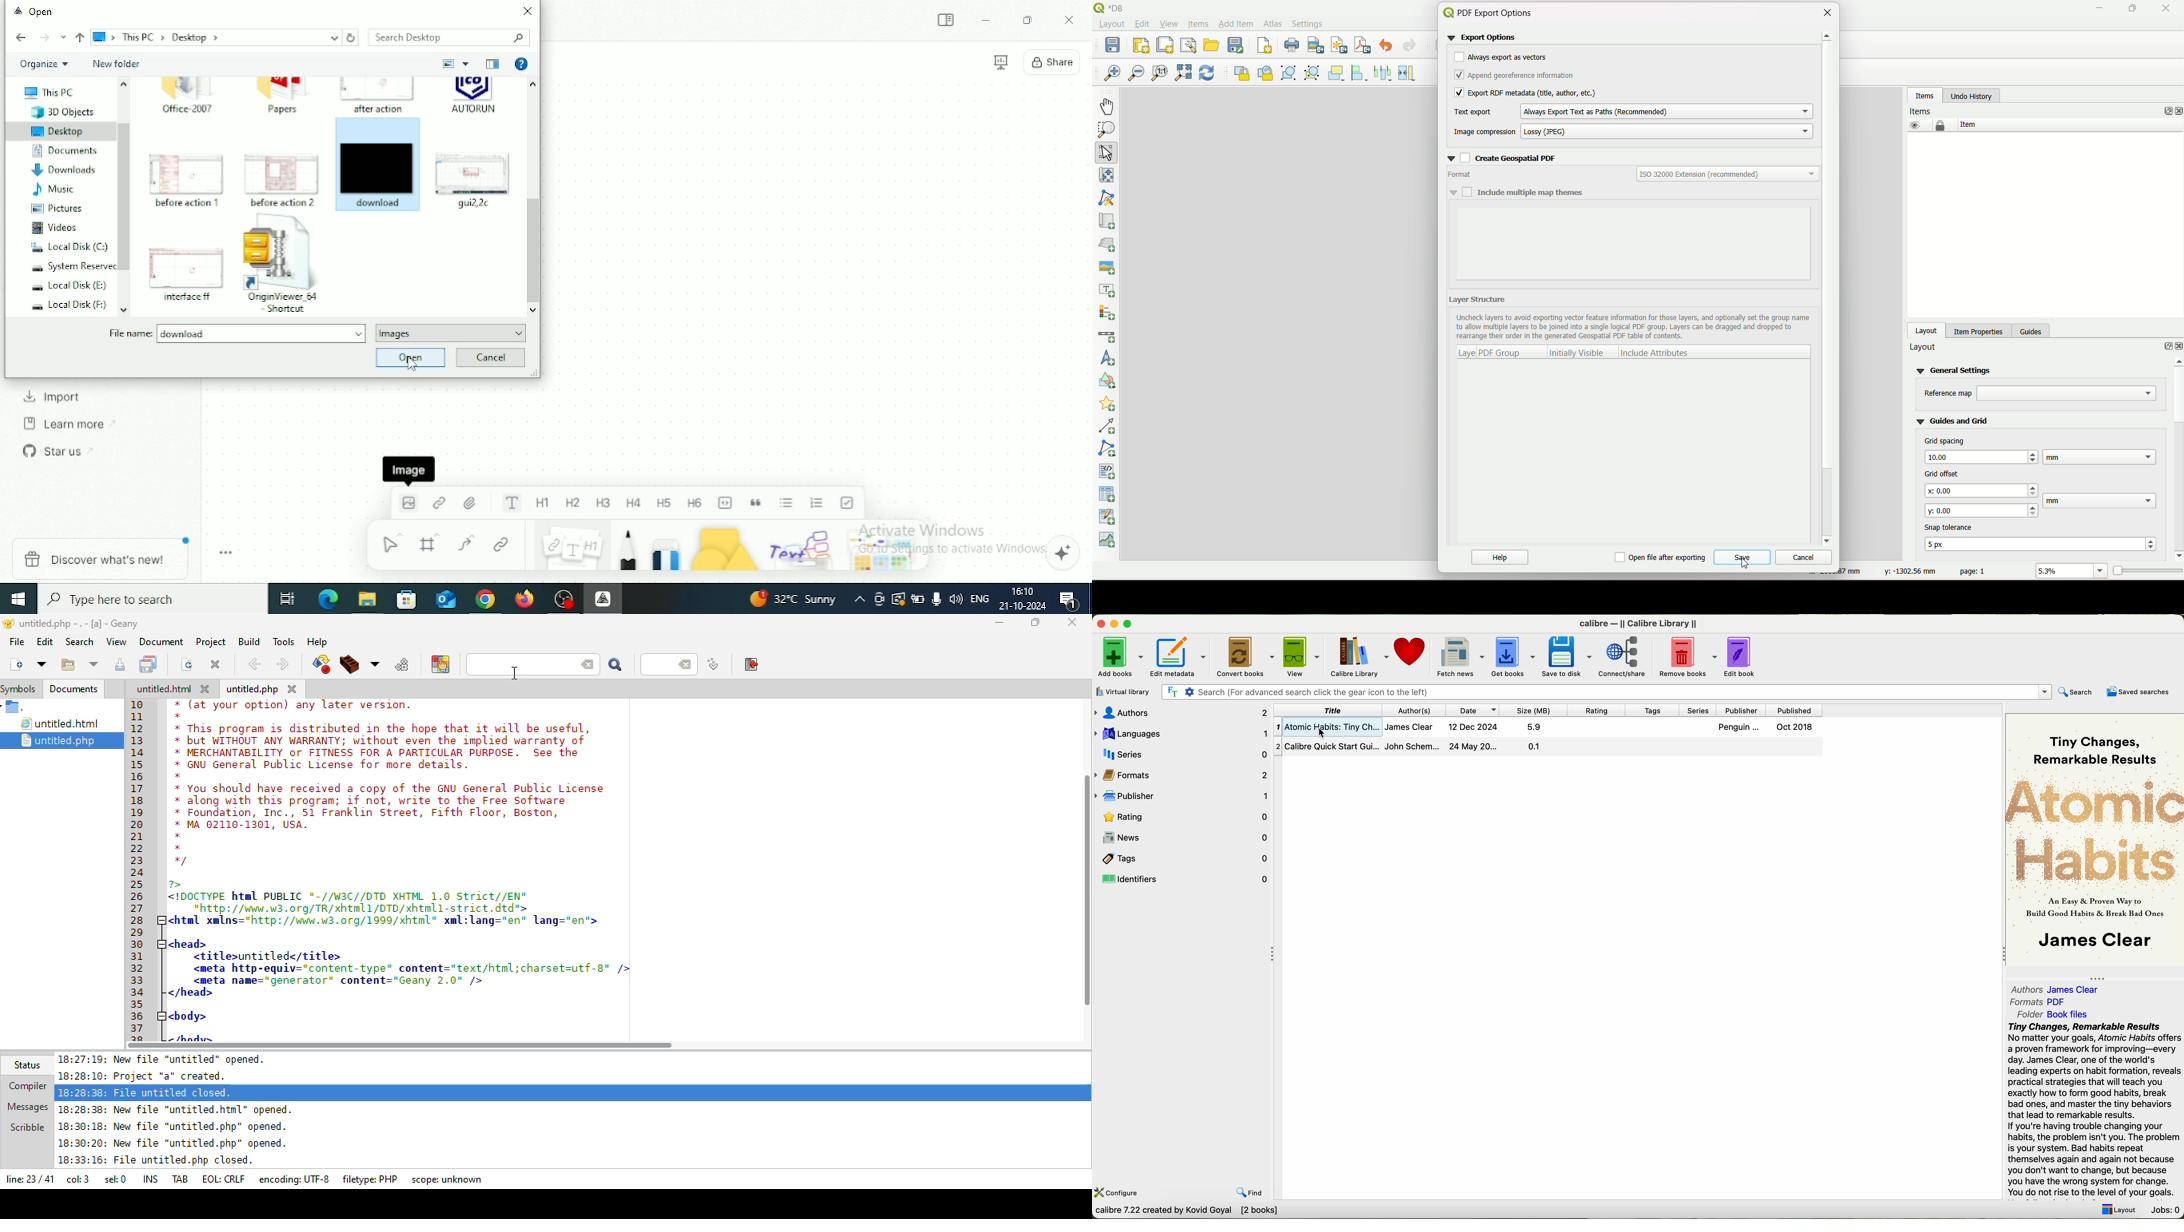  What do you see at coordinates (178, 716) in the screenshot?
I see `*` at bounding box center [178, 716].